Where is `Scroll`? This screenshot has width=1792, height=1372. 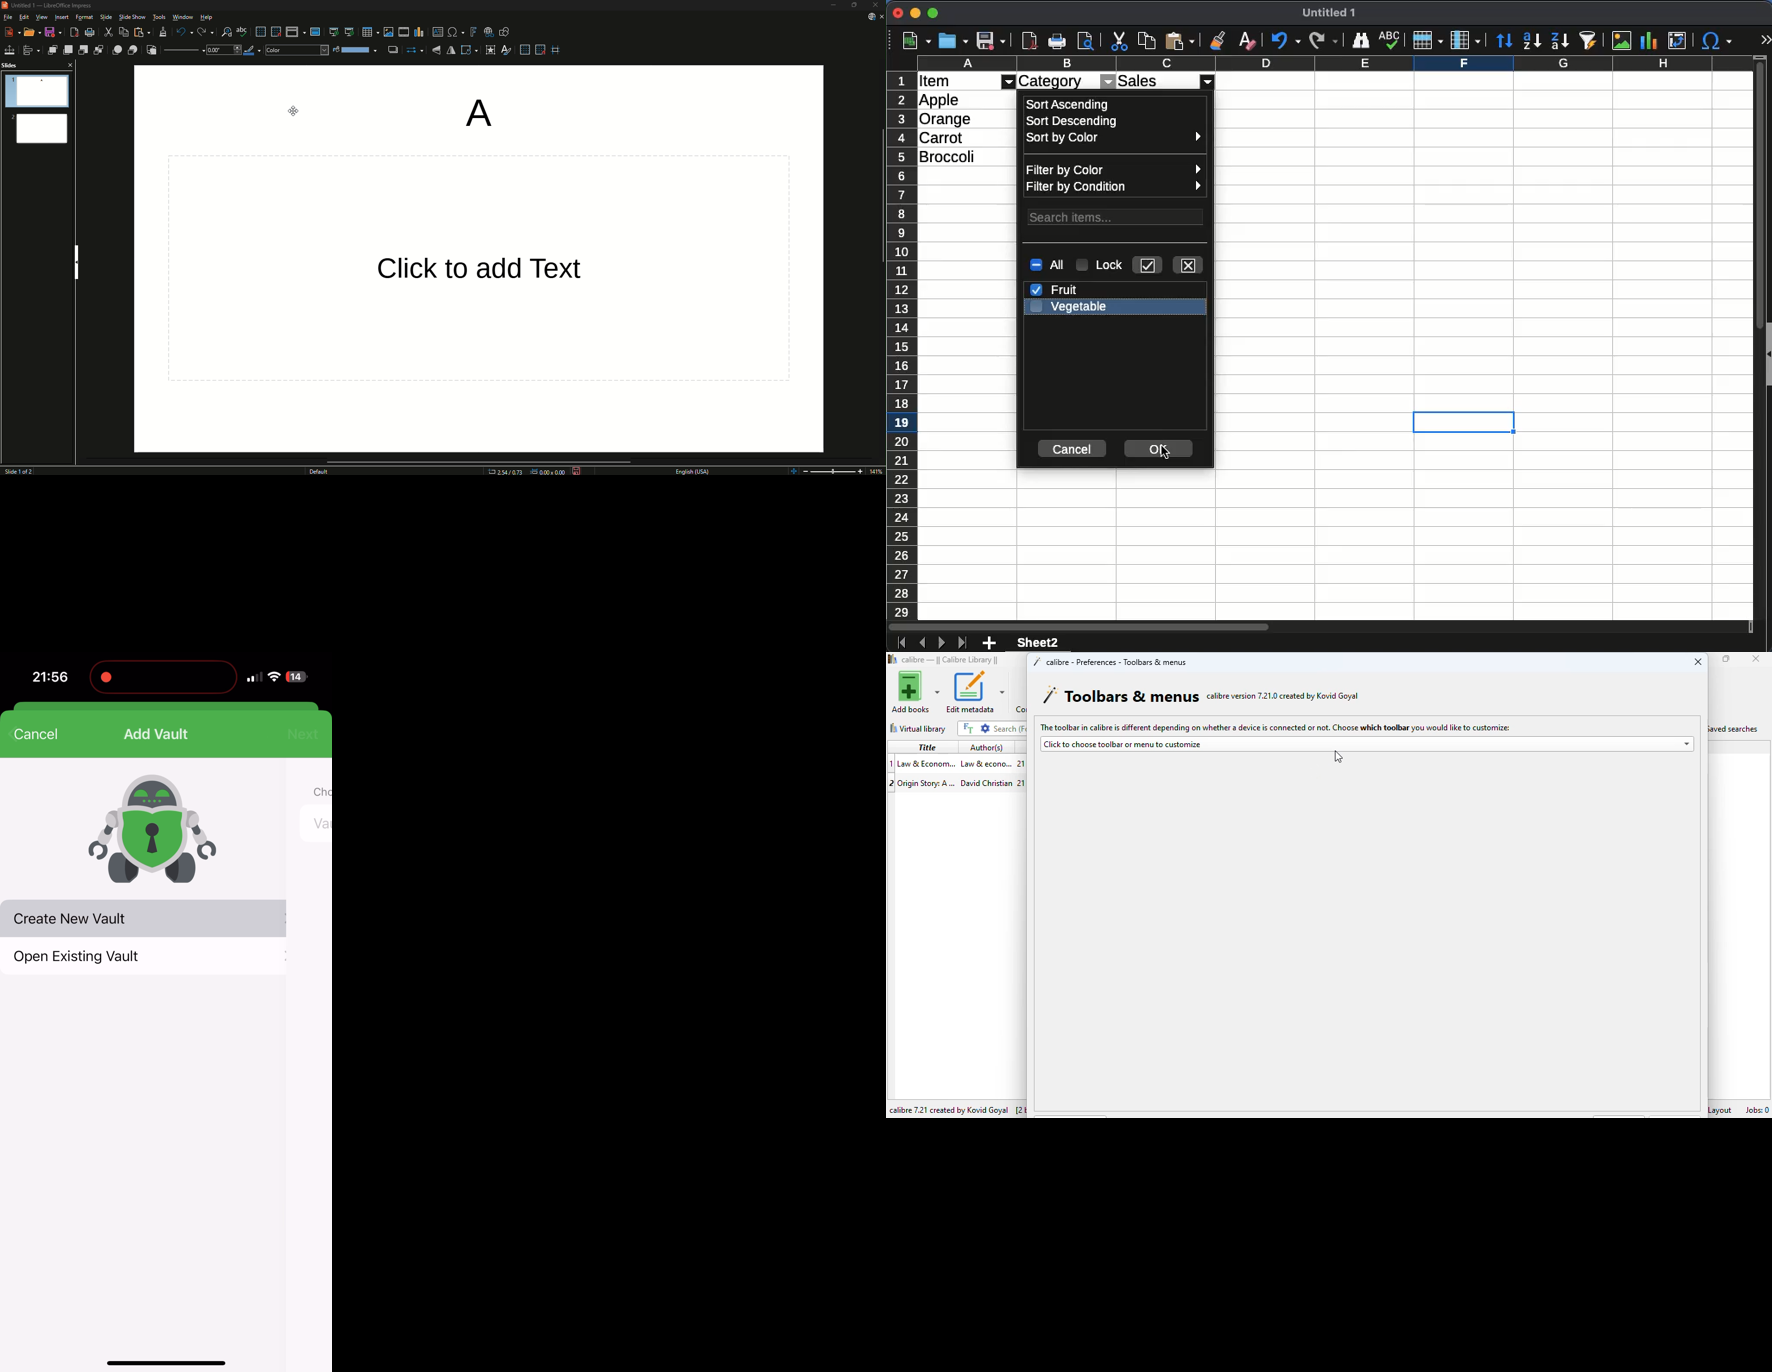
Scroll is located at coordinates (477, 461).